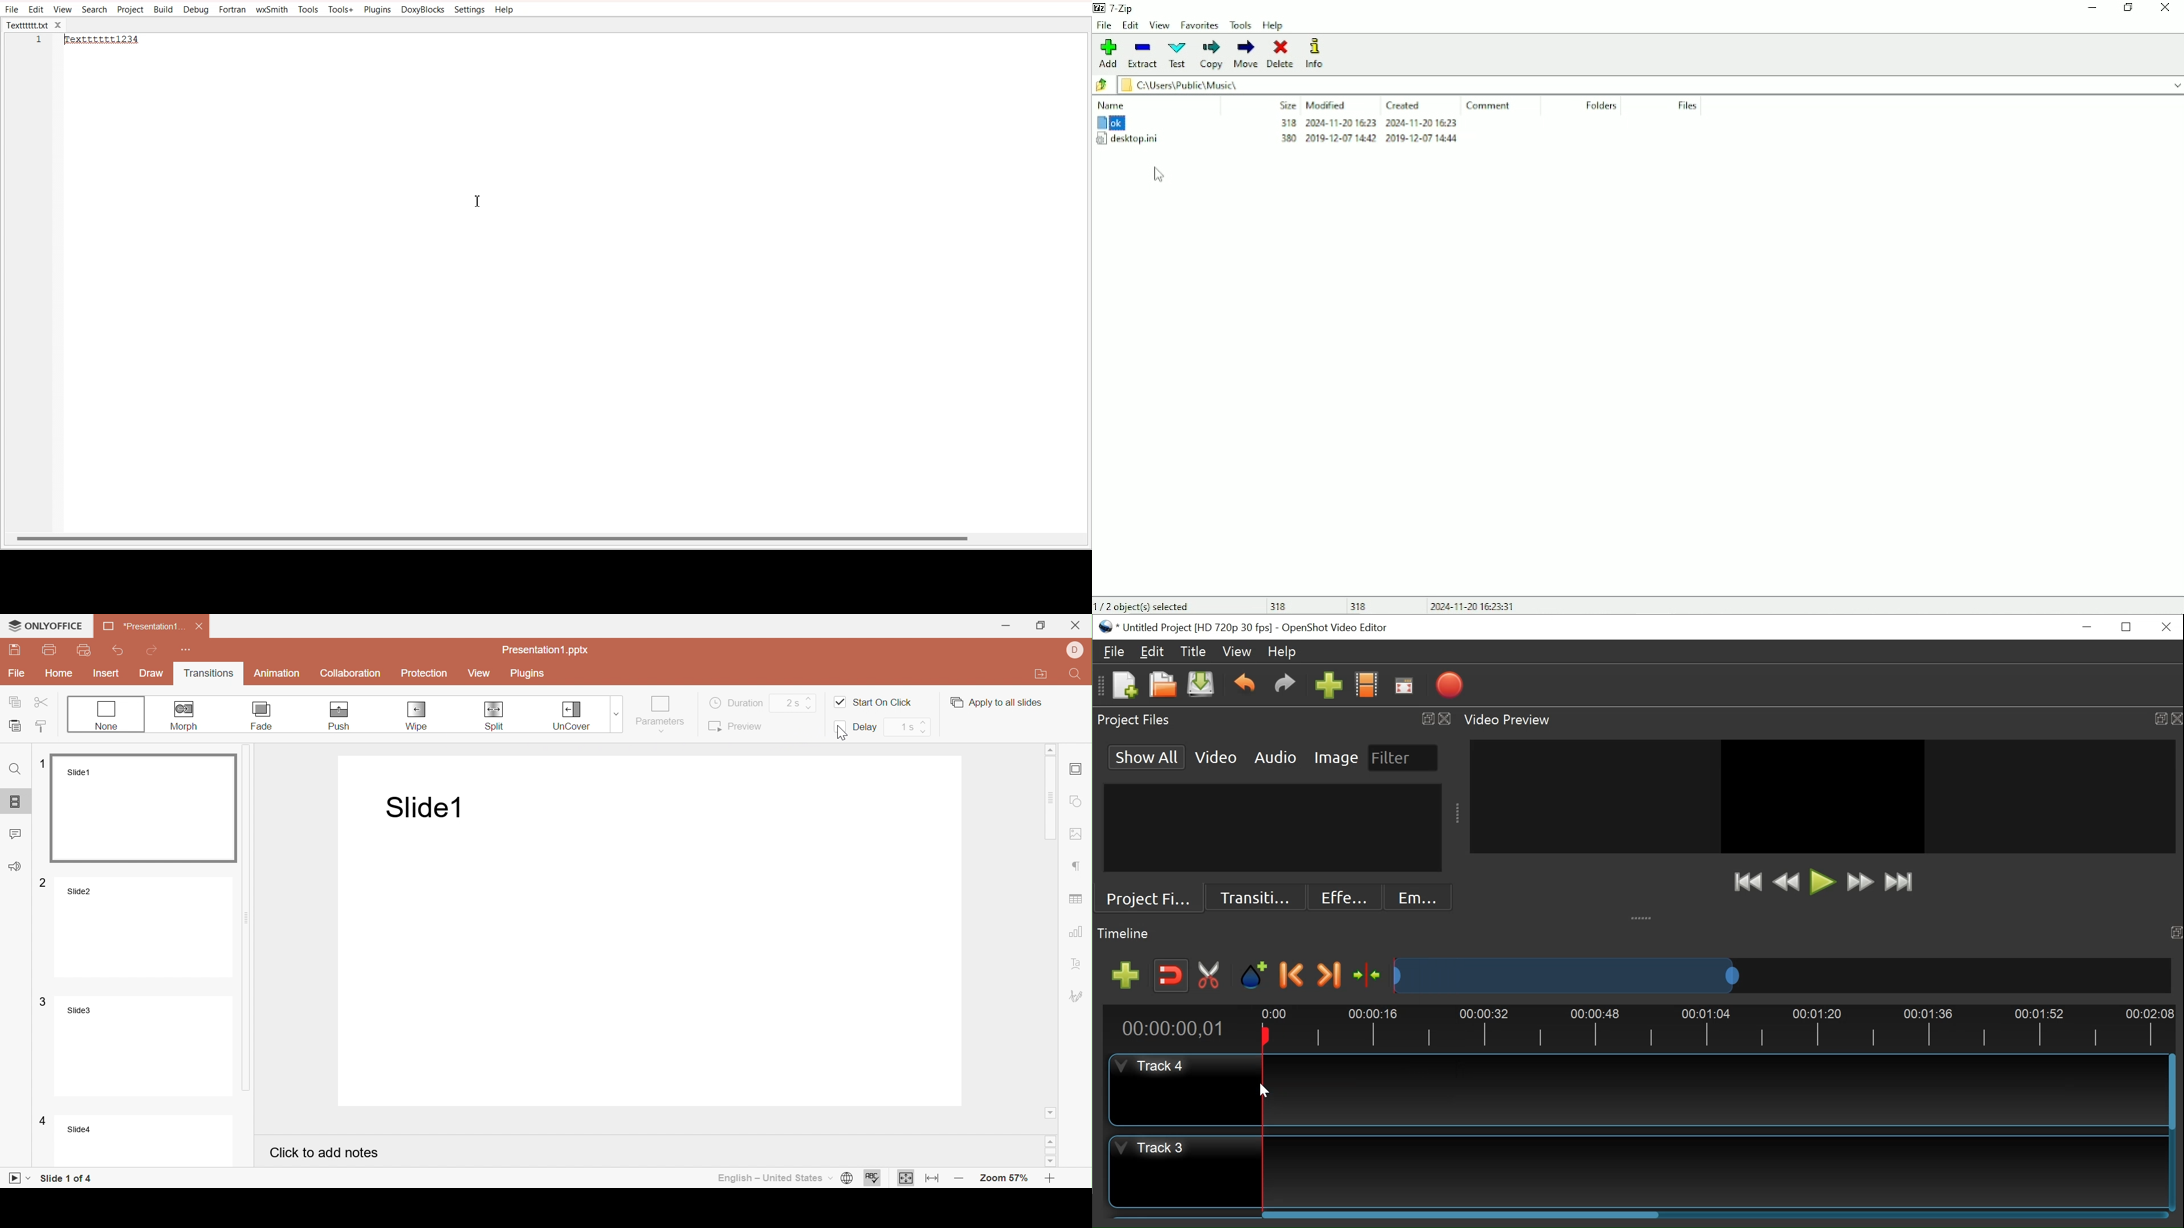 Image resolution: width=2184 pixels, height=1232 pixels. I want to click on Extract, so click(1141, 55).